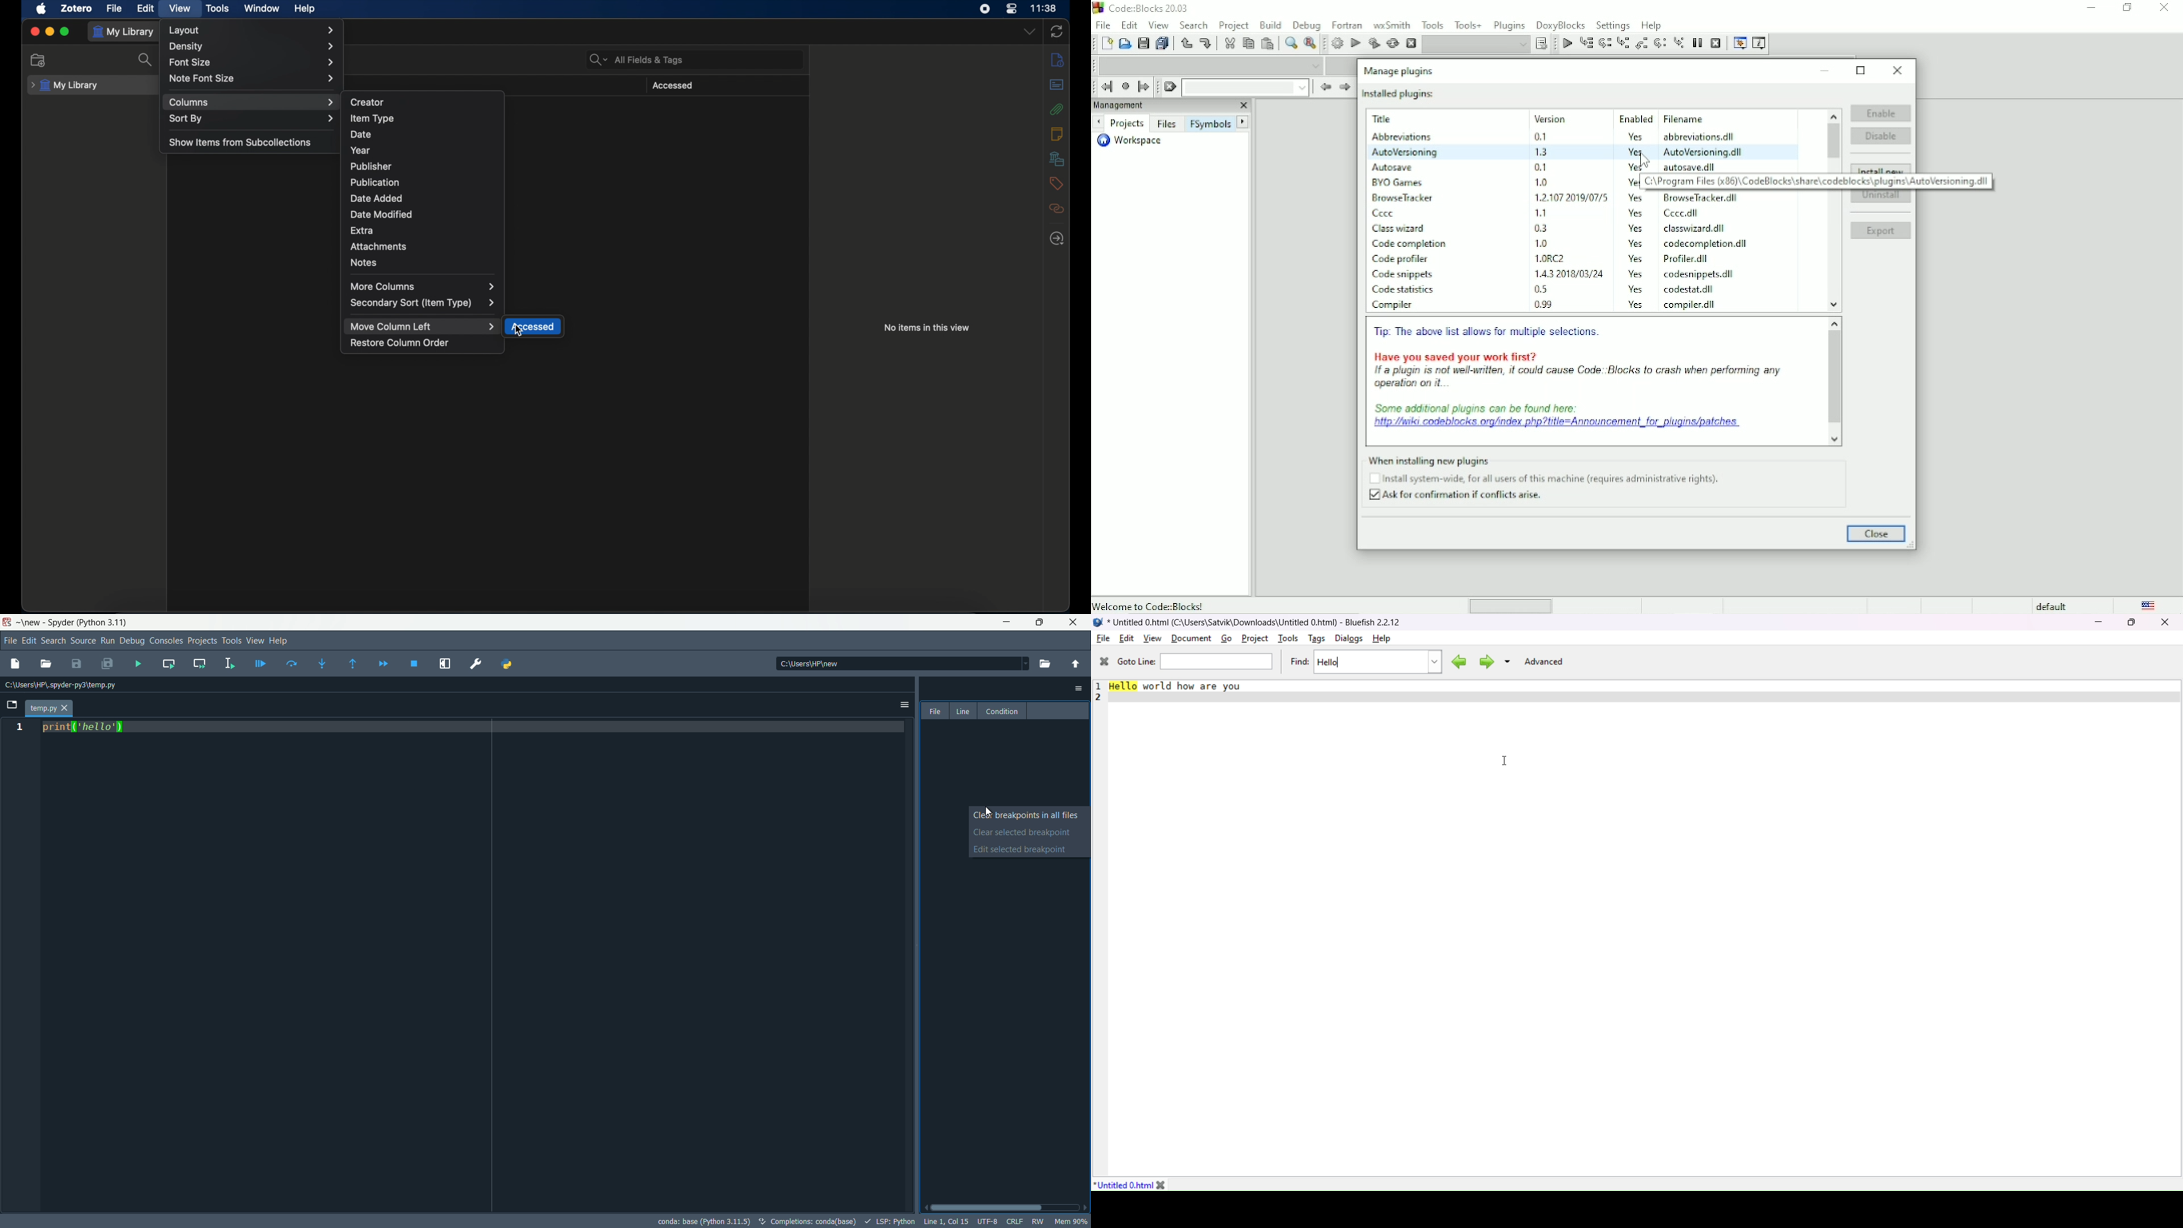 The height and width of the screenshot is (1232, 2184). I want to click on temp.py tab, so click(48, 708).